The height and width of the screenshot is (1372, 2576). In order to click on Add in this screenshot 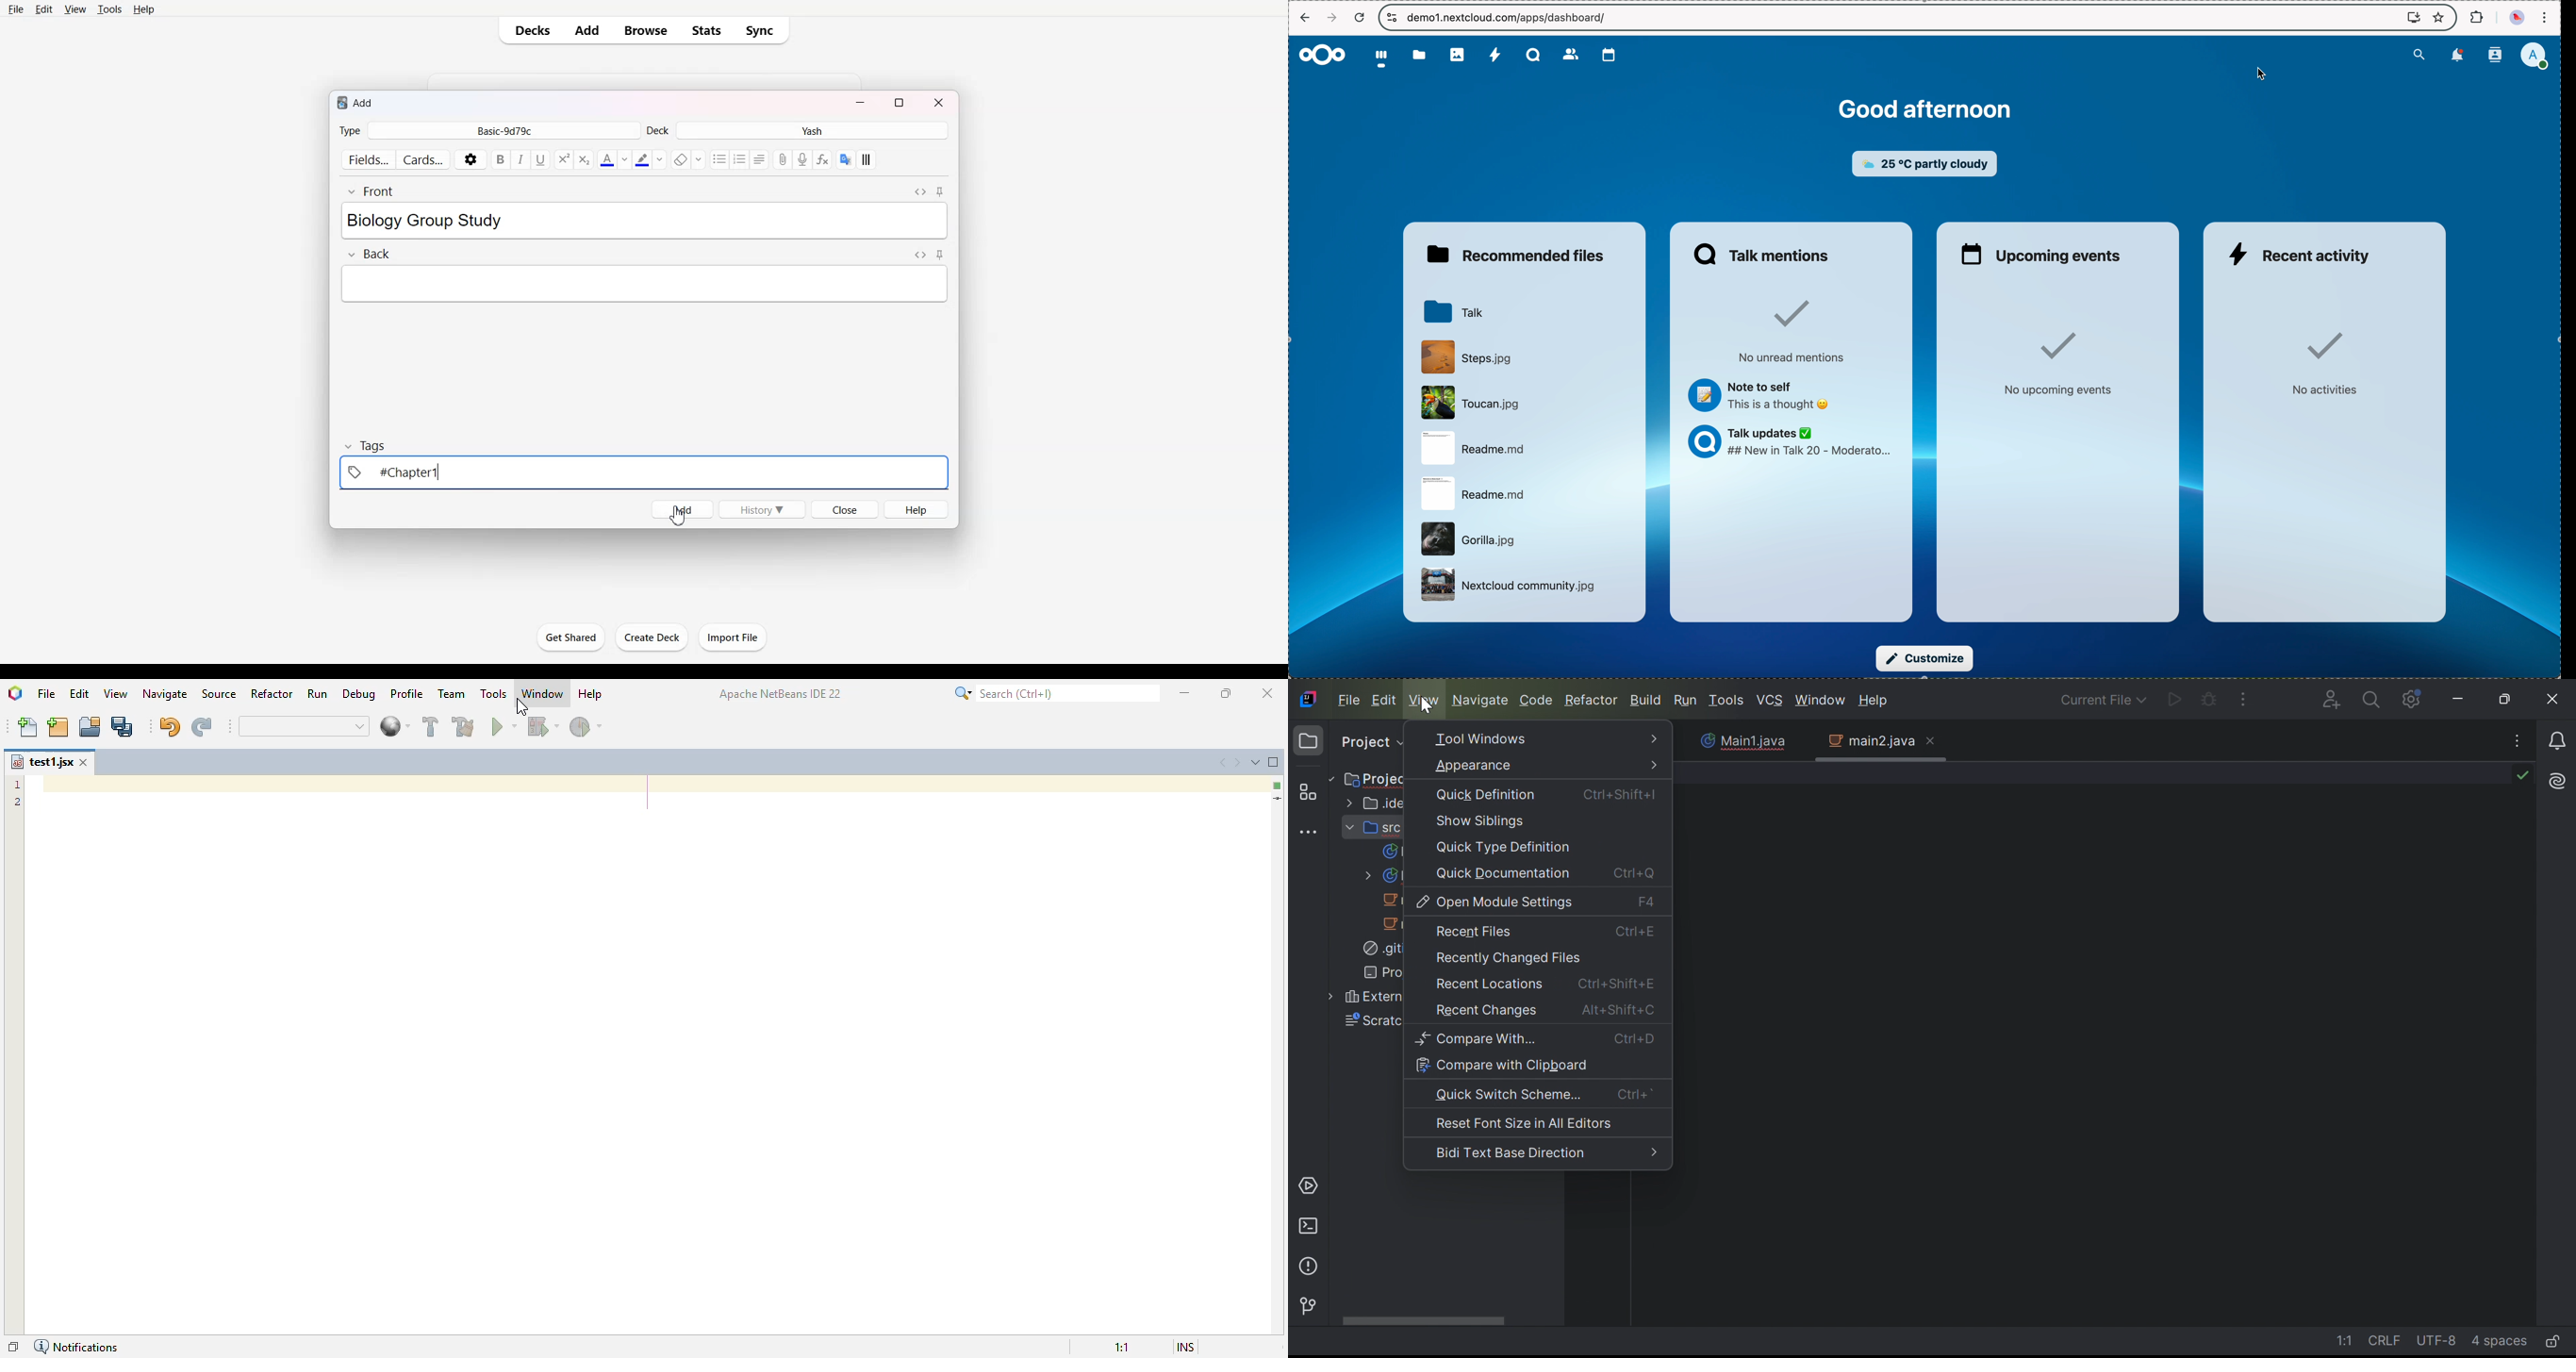, I will do `click(681, 510)`.